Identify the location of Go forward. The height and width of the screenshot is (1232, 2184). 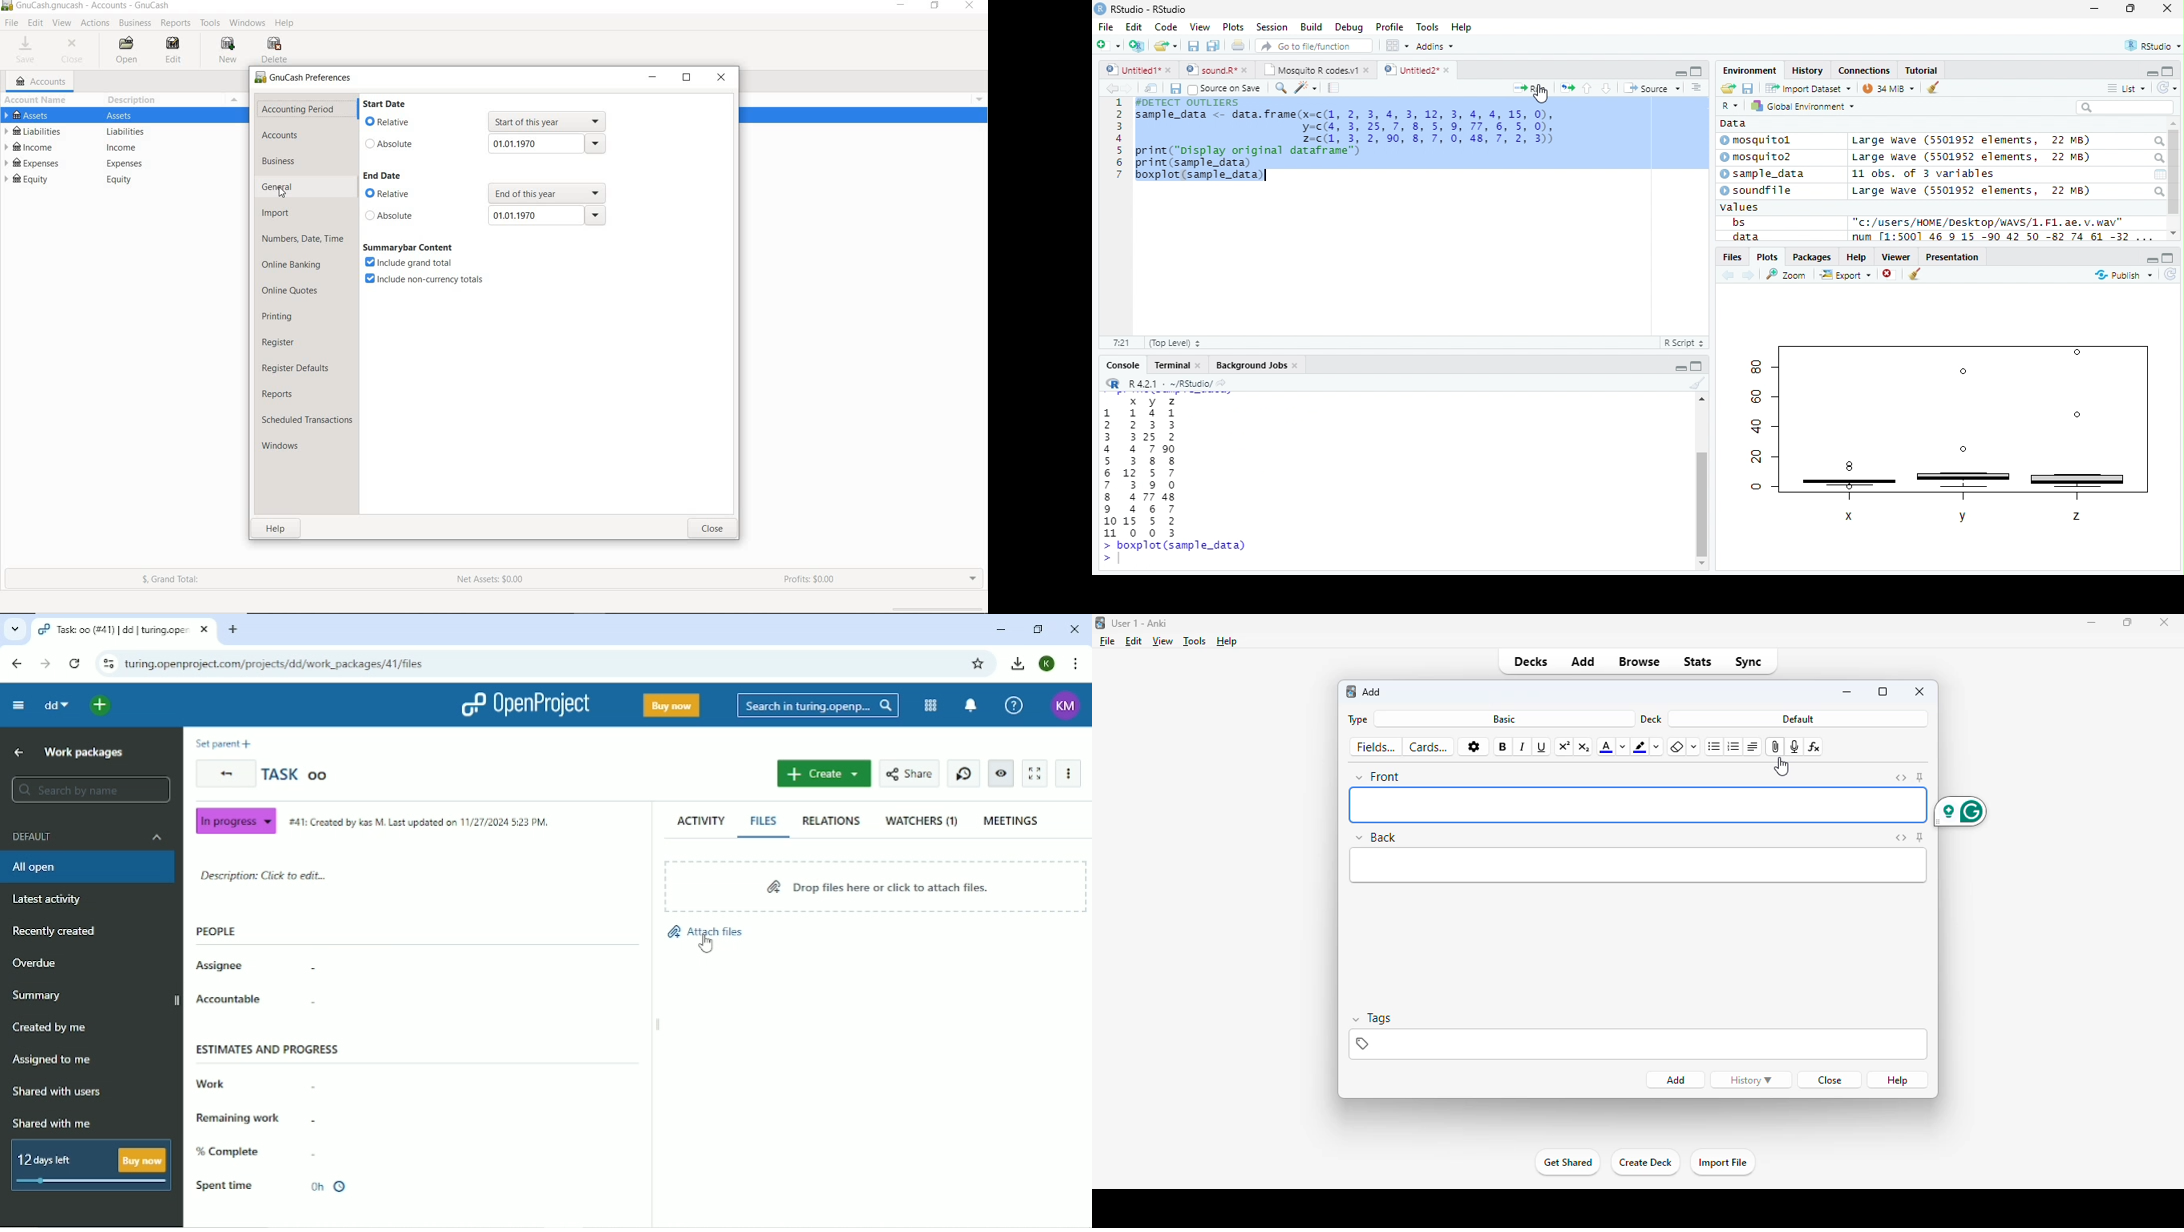
(1128, 88).